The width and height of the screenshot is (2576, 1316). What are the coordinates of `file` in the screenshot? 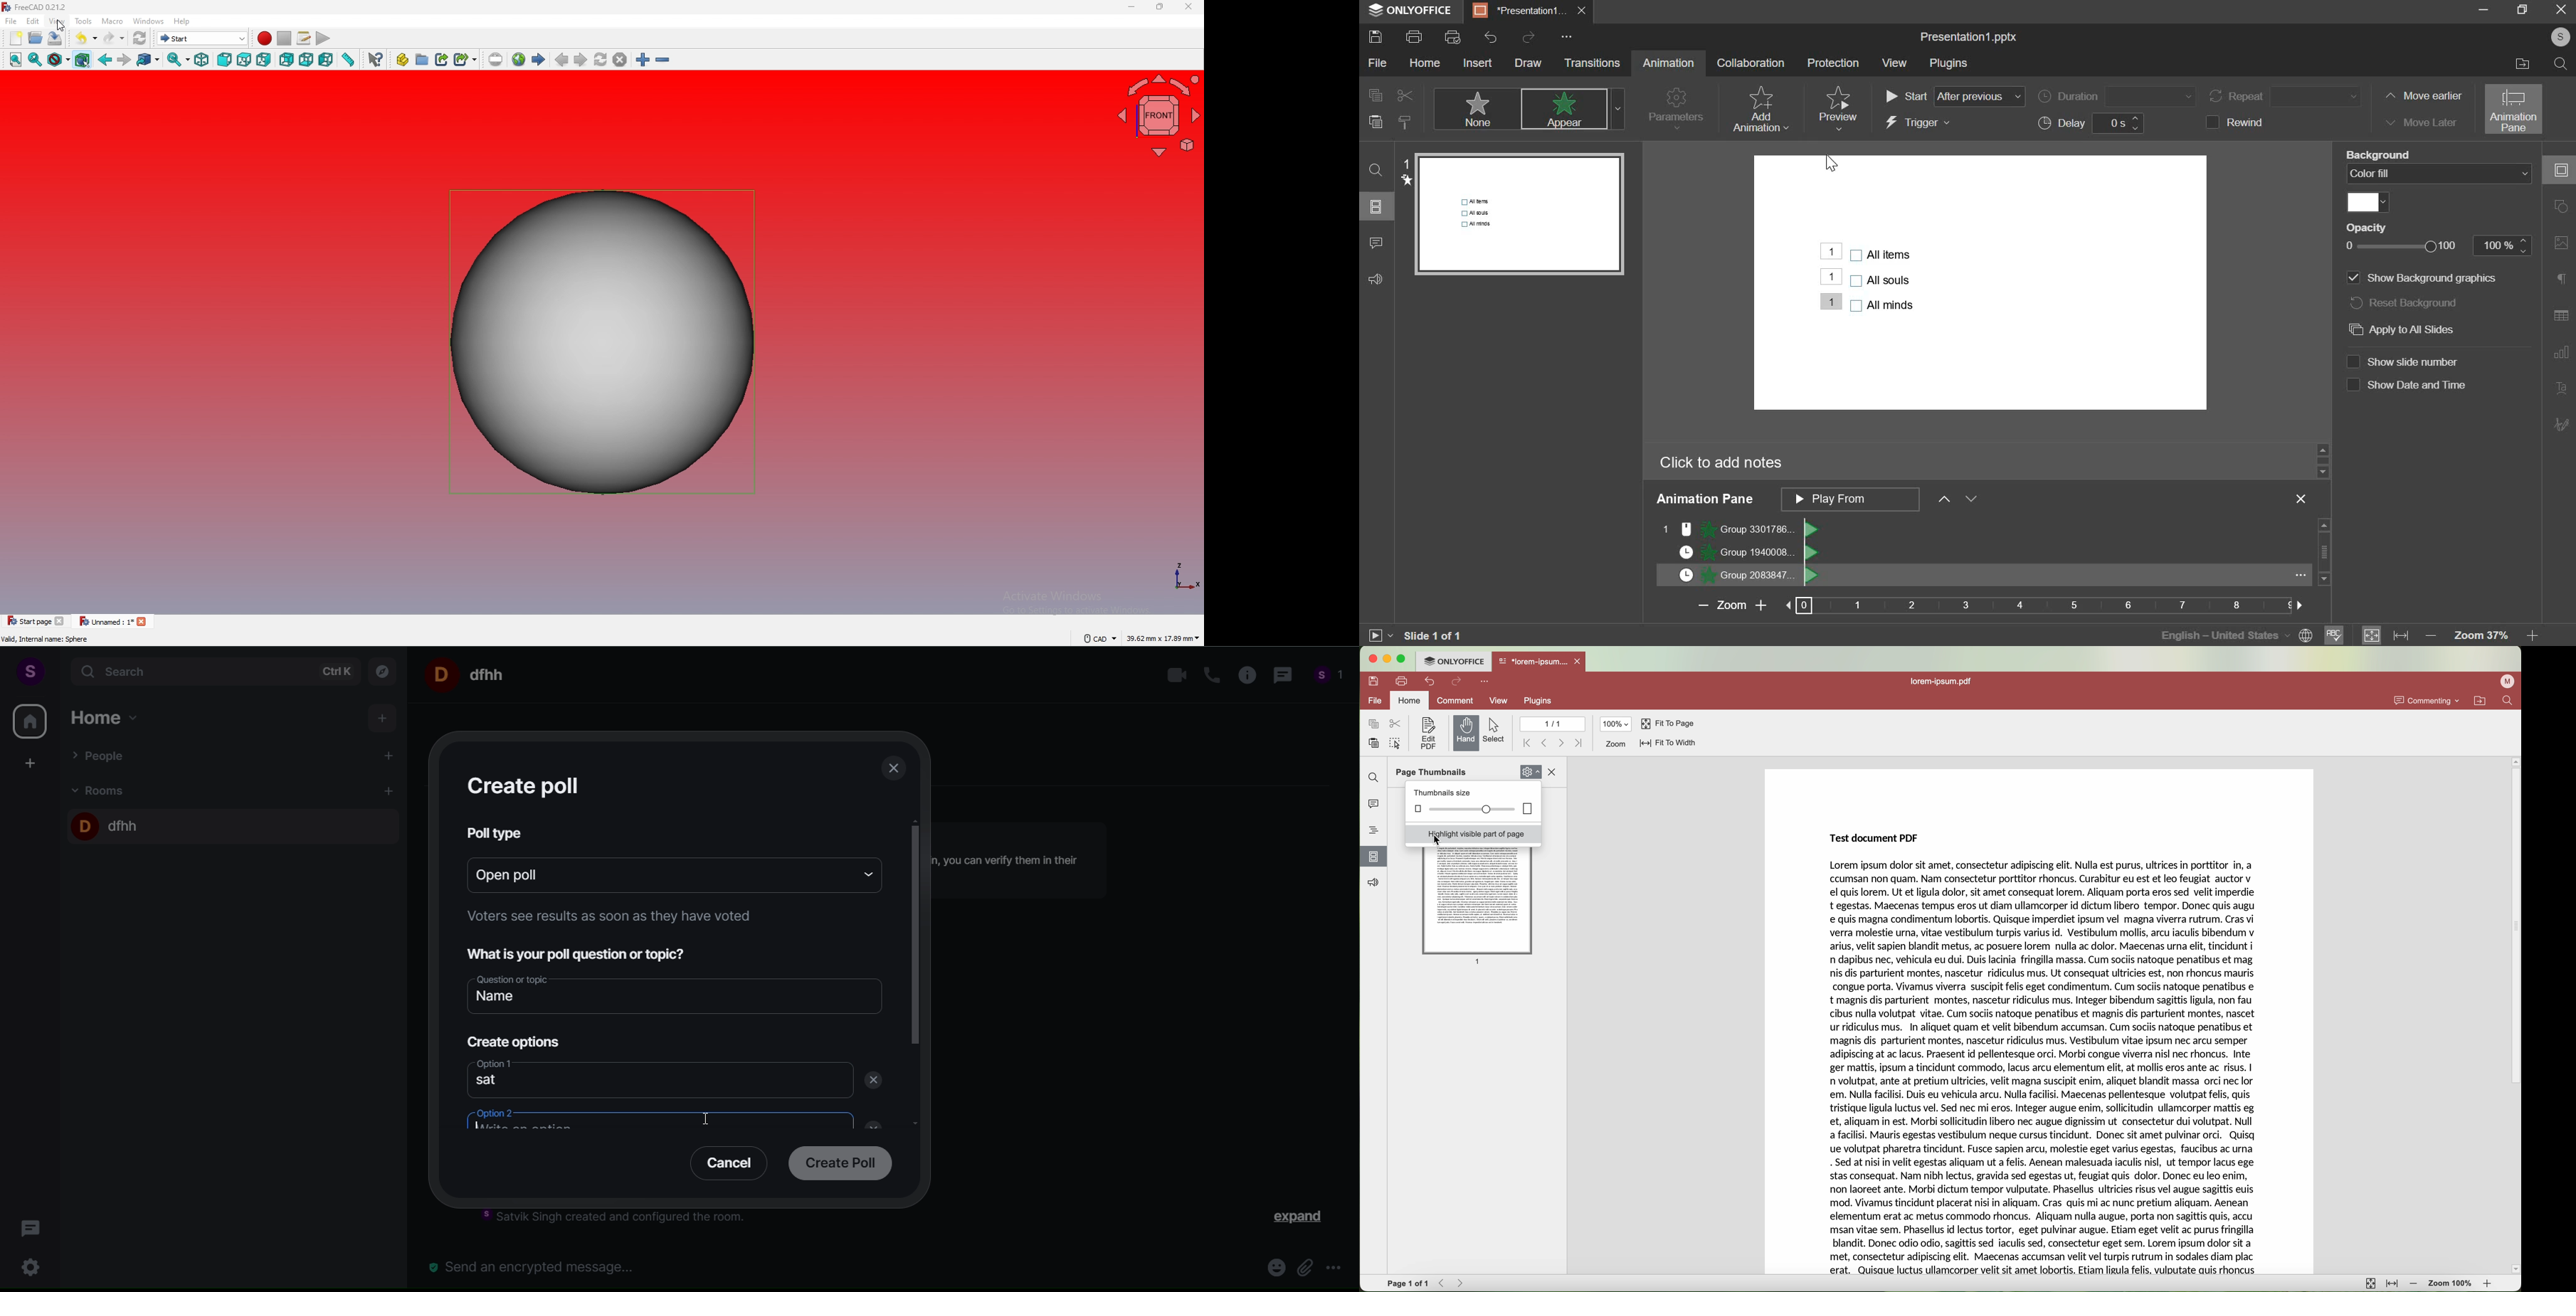 It's located at (1378, 62).